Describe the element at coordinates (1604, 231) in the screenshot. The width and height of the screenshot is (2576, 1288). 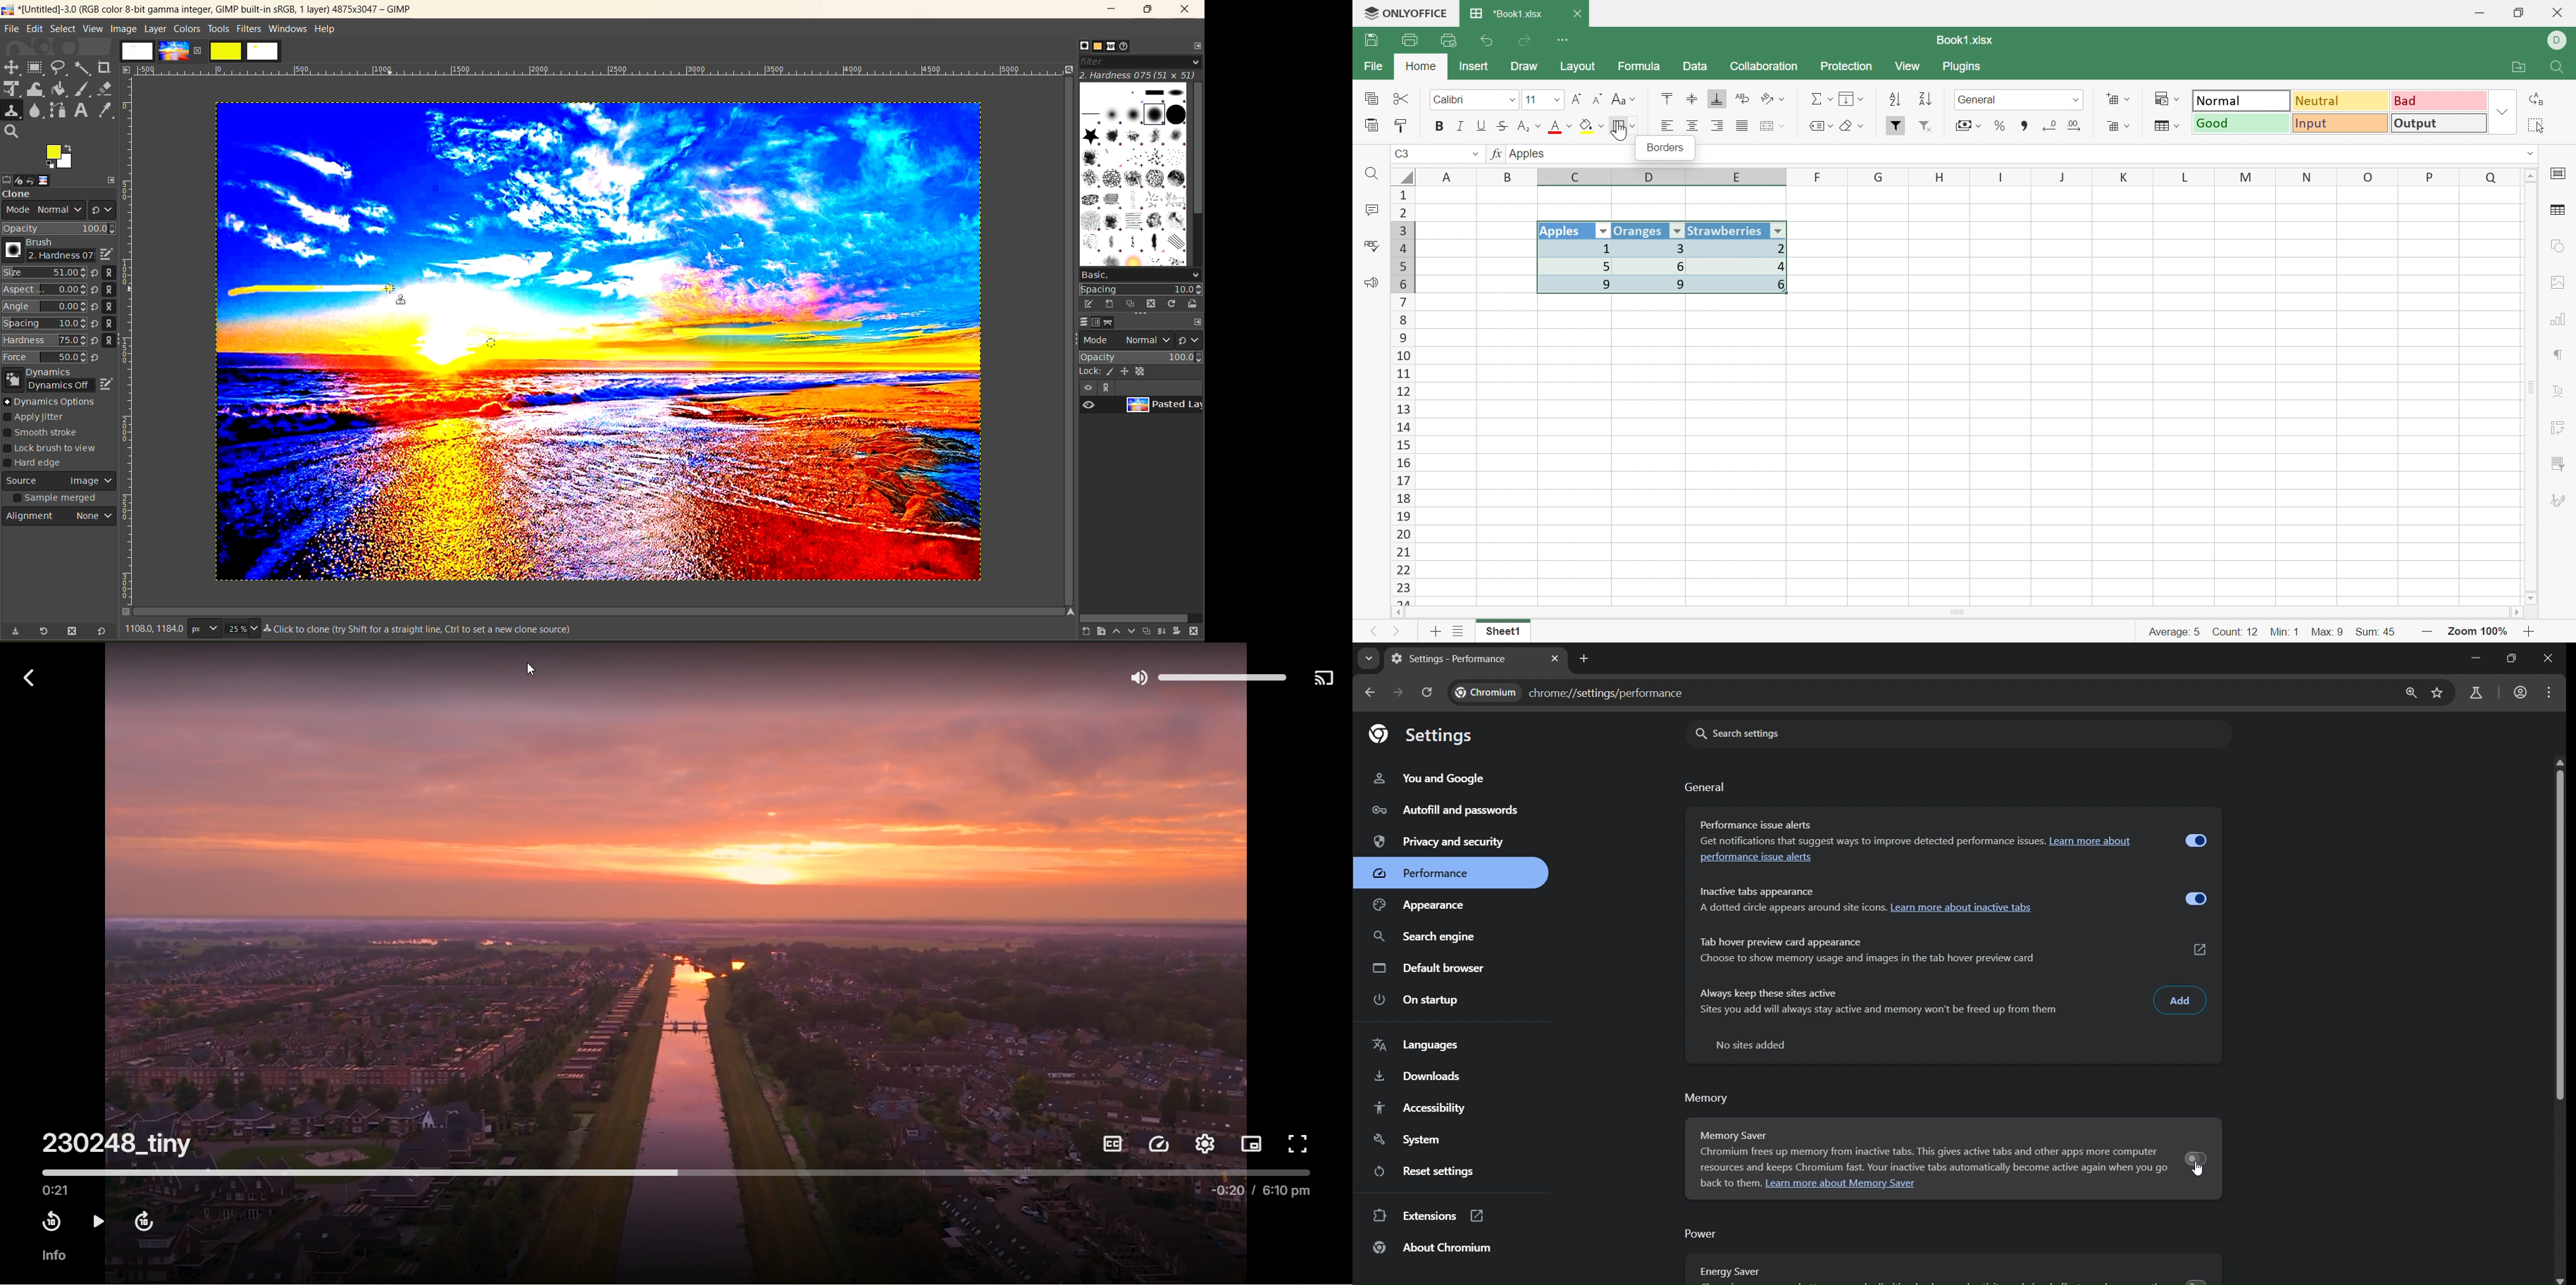
I see `Autofilter` at that location.